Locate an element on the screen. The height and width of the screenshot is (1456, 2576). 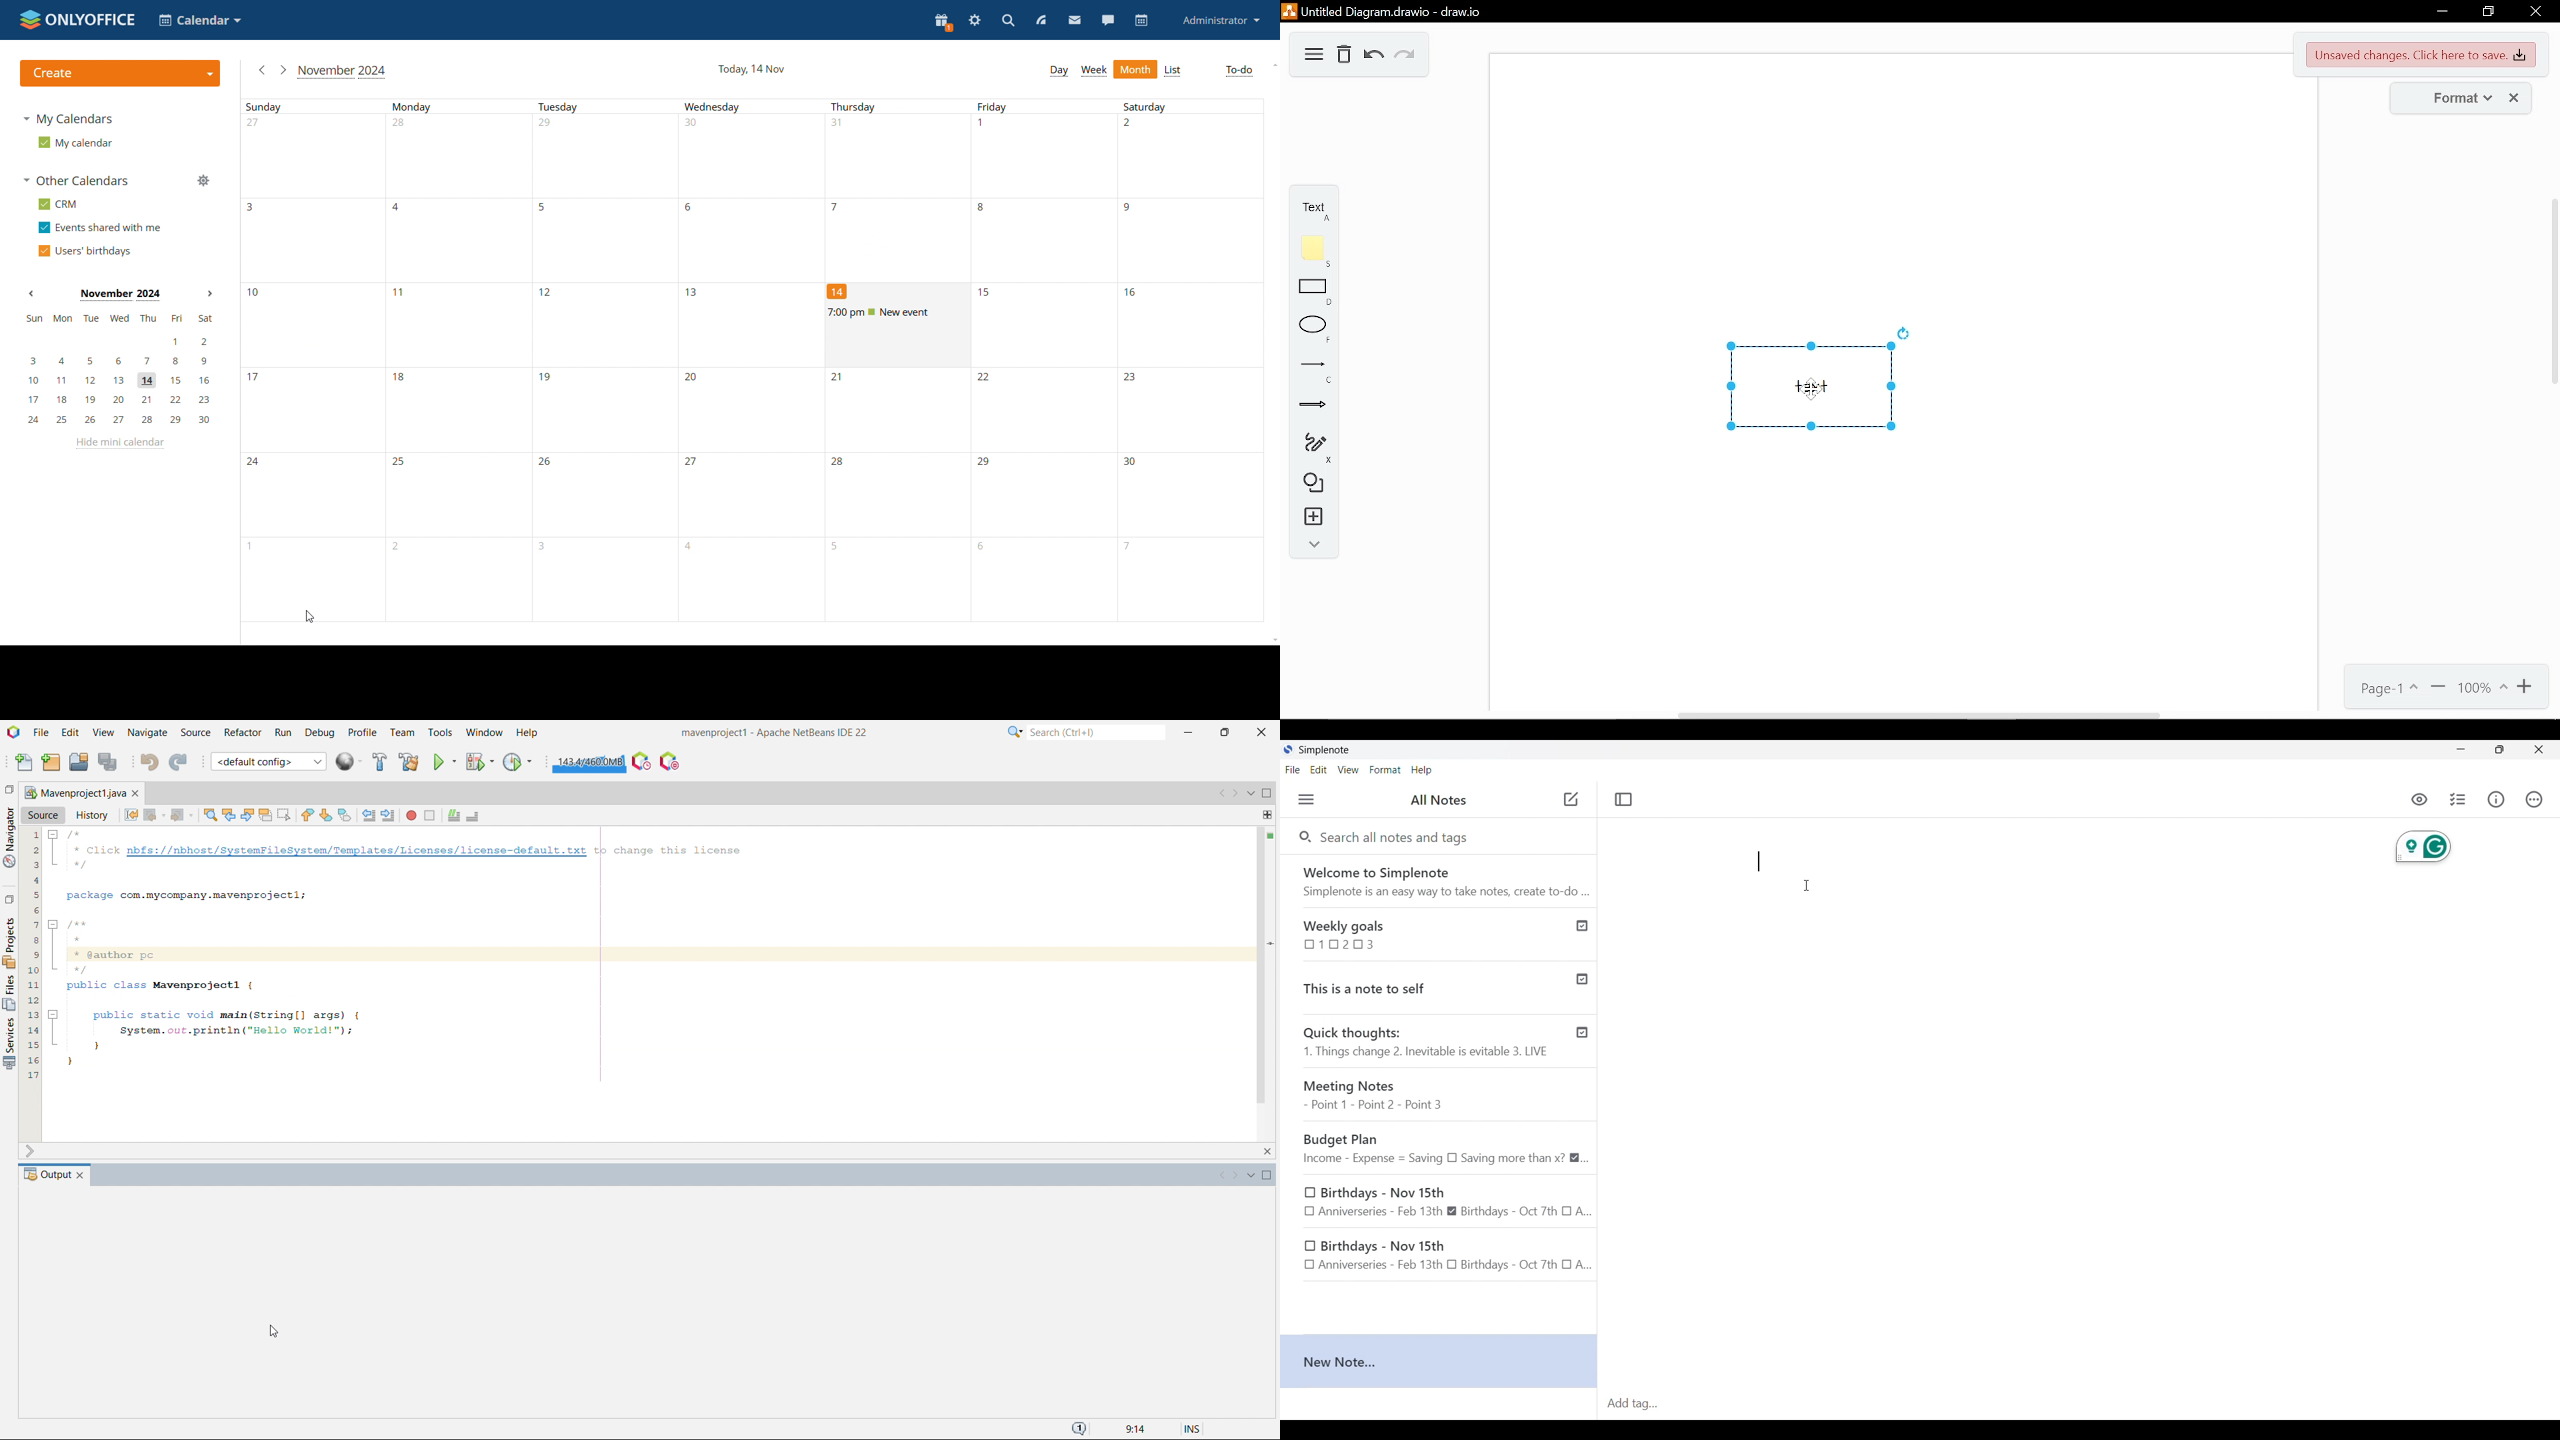
Click to type in tag is located at coordinates (2080, 1404).